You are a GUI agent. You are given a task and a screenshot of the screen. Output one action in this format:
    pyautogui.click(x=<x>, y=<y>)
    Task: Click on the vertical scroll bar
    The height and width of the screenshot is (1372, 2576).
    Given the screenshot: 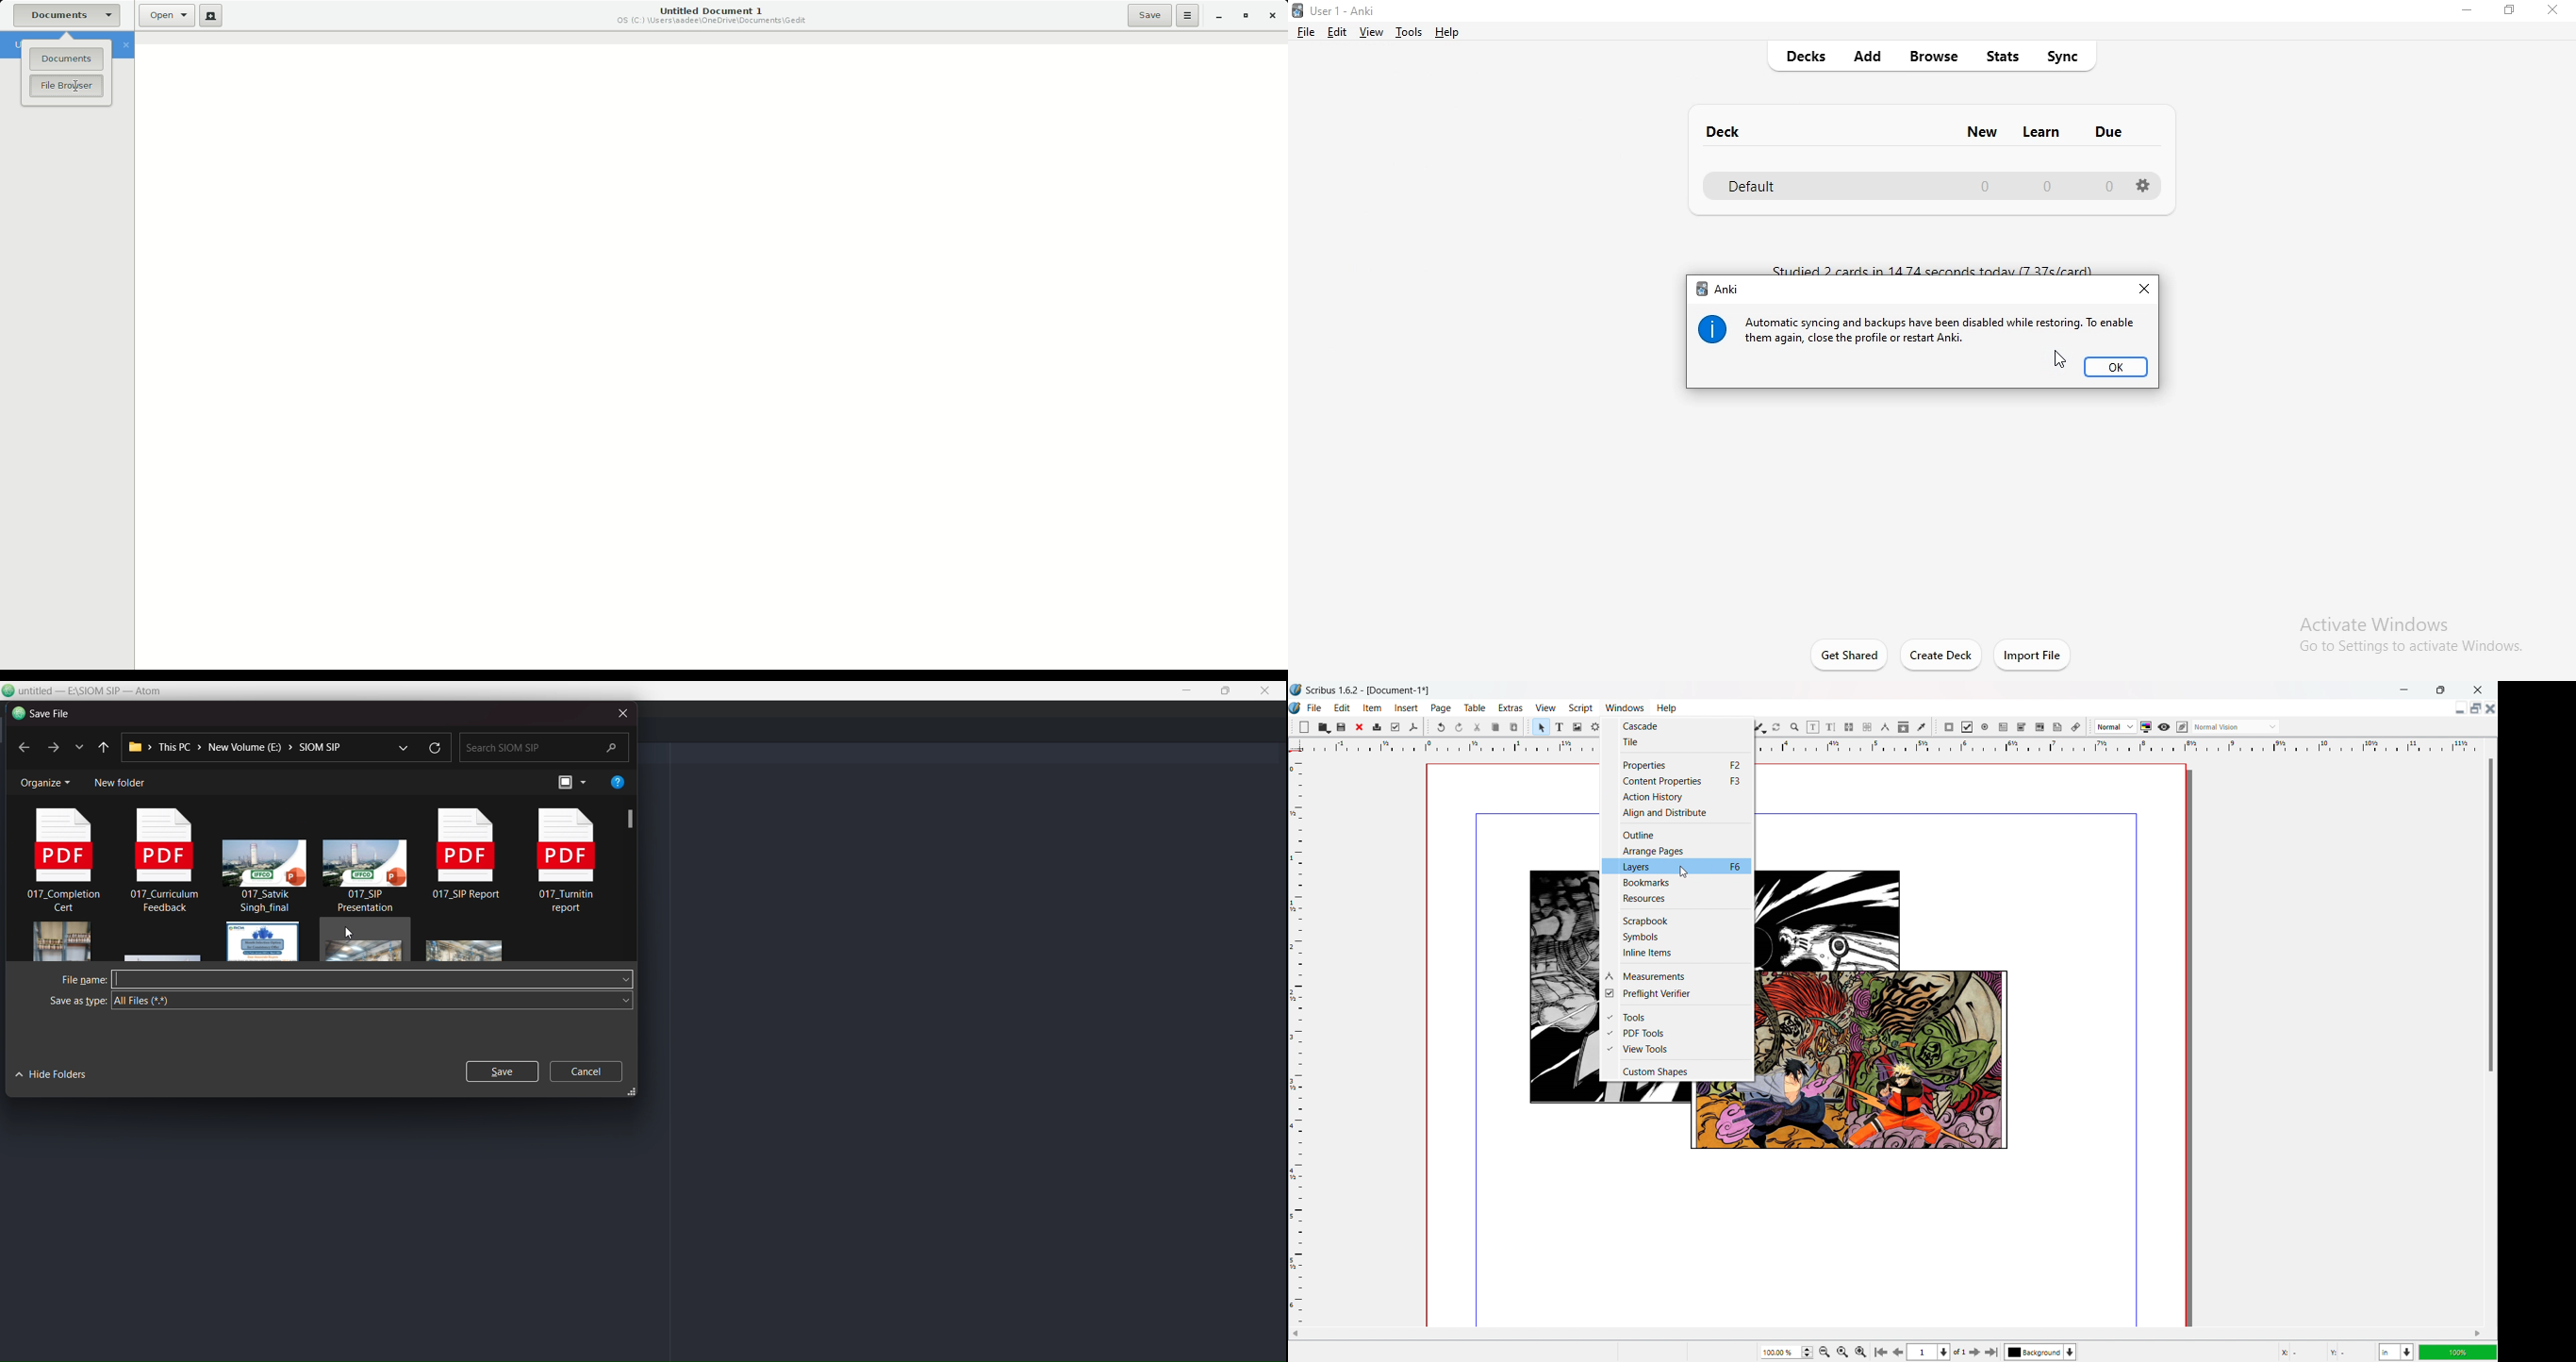 What is the action you would take?
    pyautogui.click(x=2490, y=918)
    